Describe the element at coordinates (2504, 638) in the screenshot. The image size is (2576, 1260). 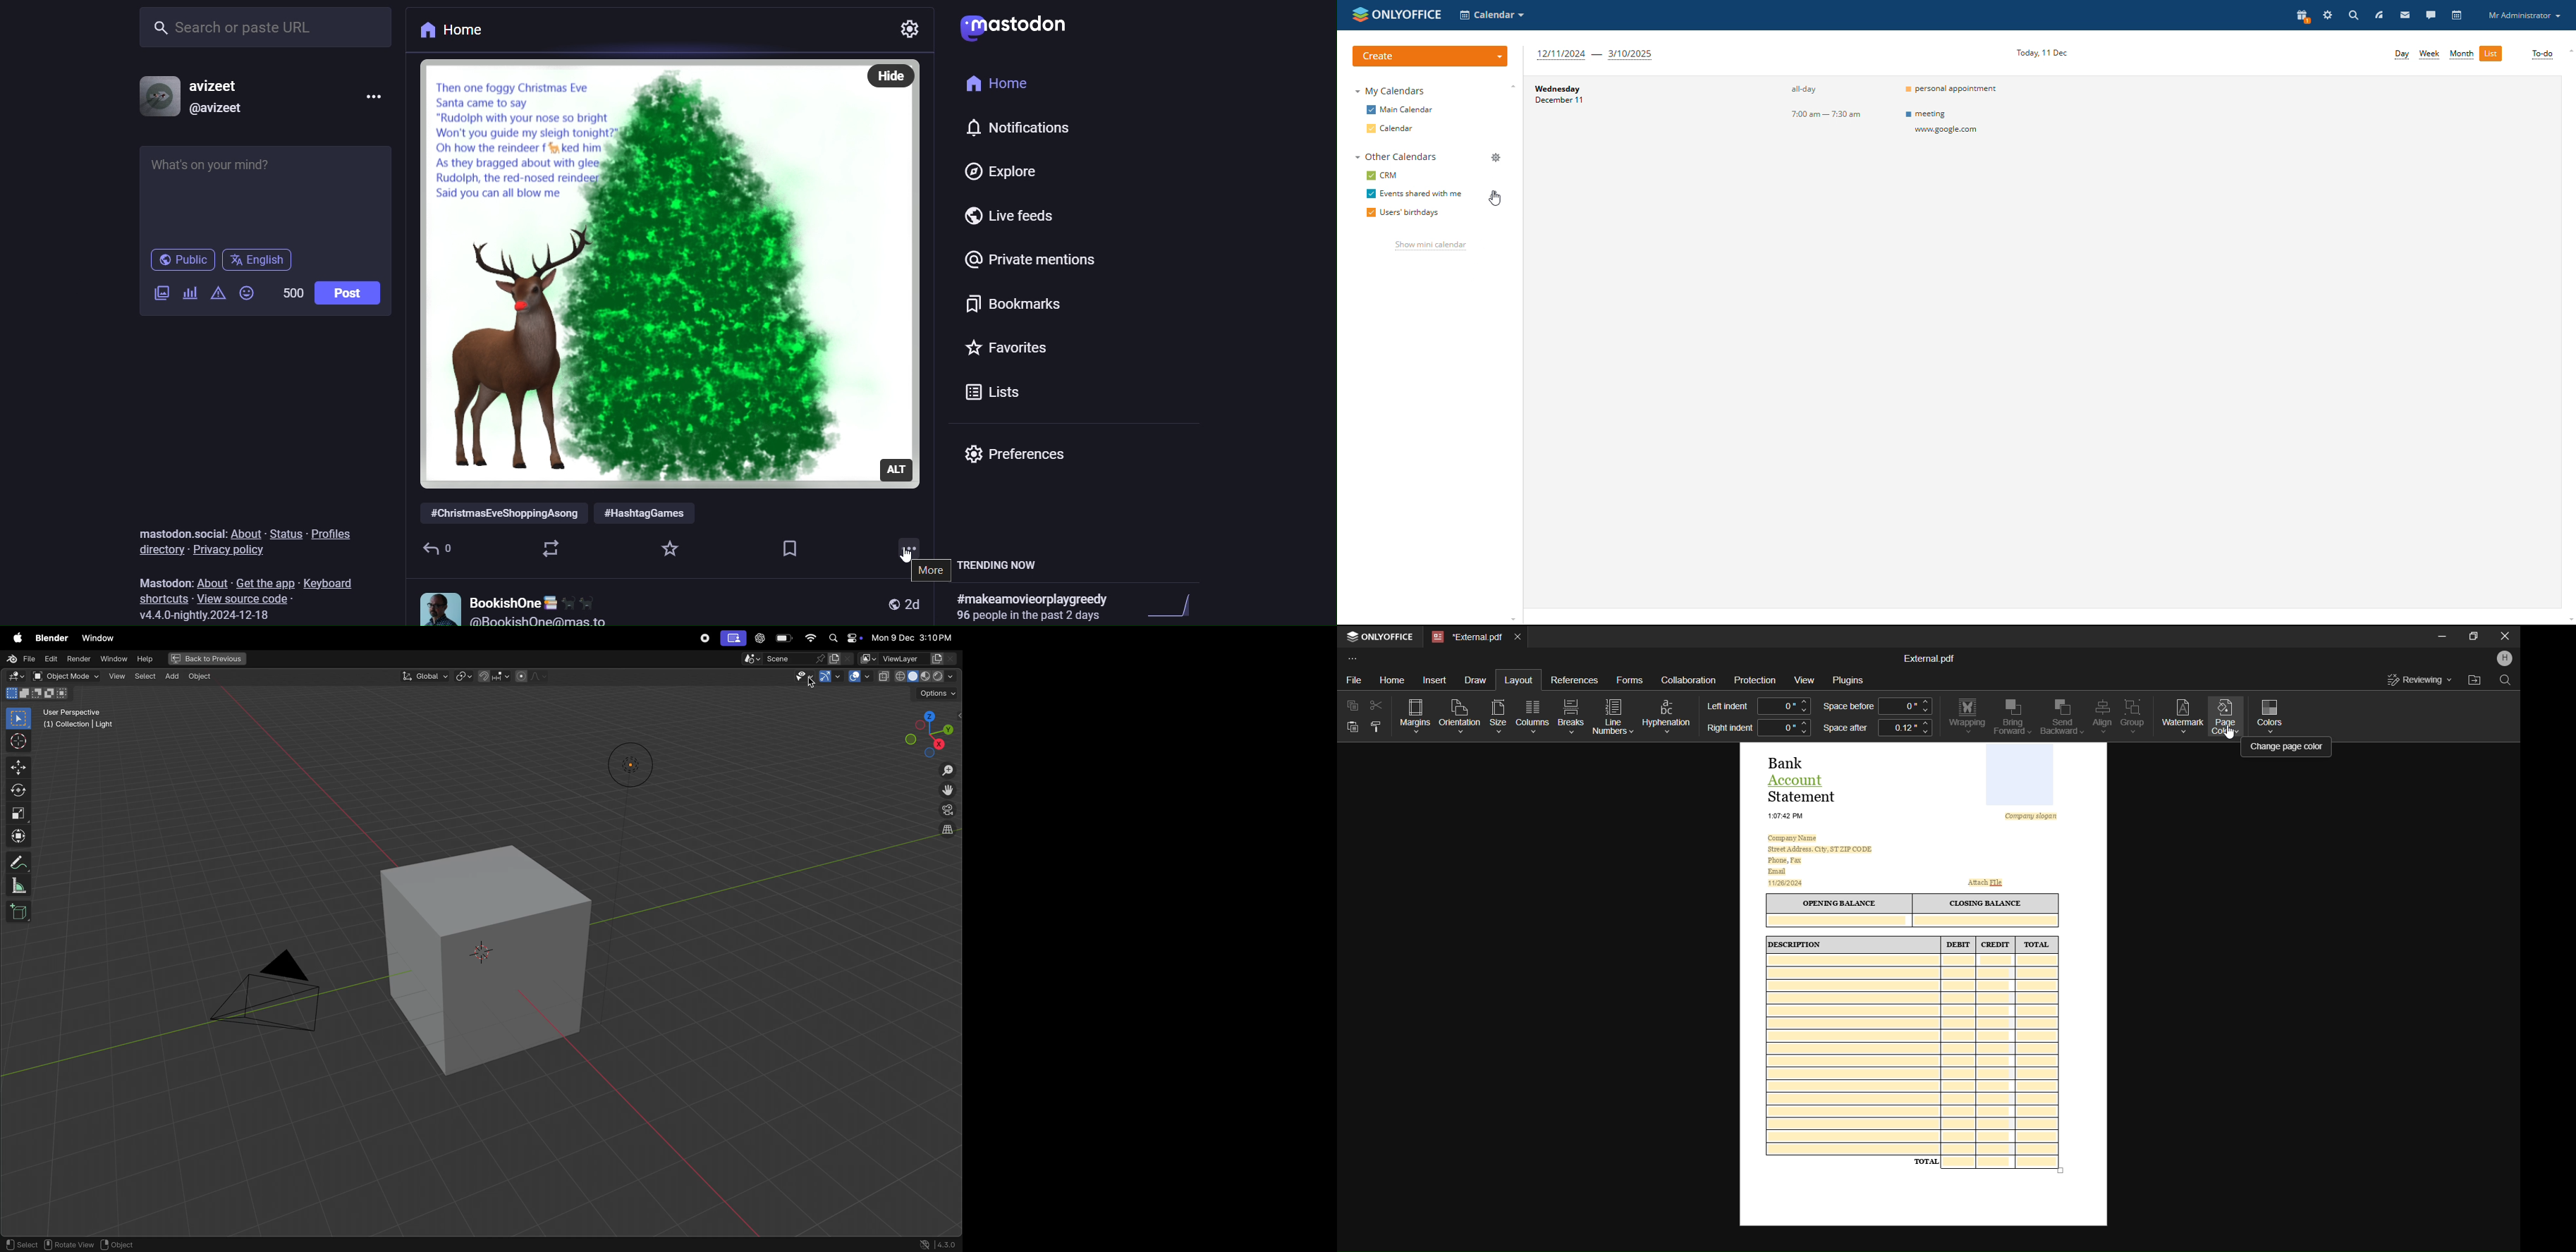
I see `Close` at that location.